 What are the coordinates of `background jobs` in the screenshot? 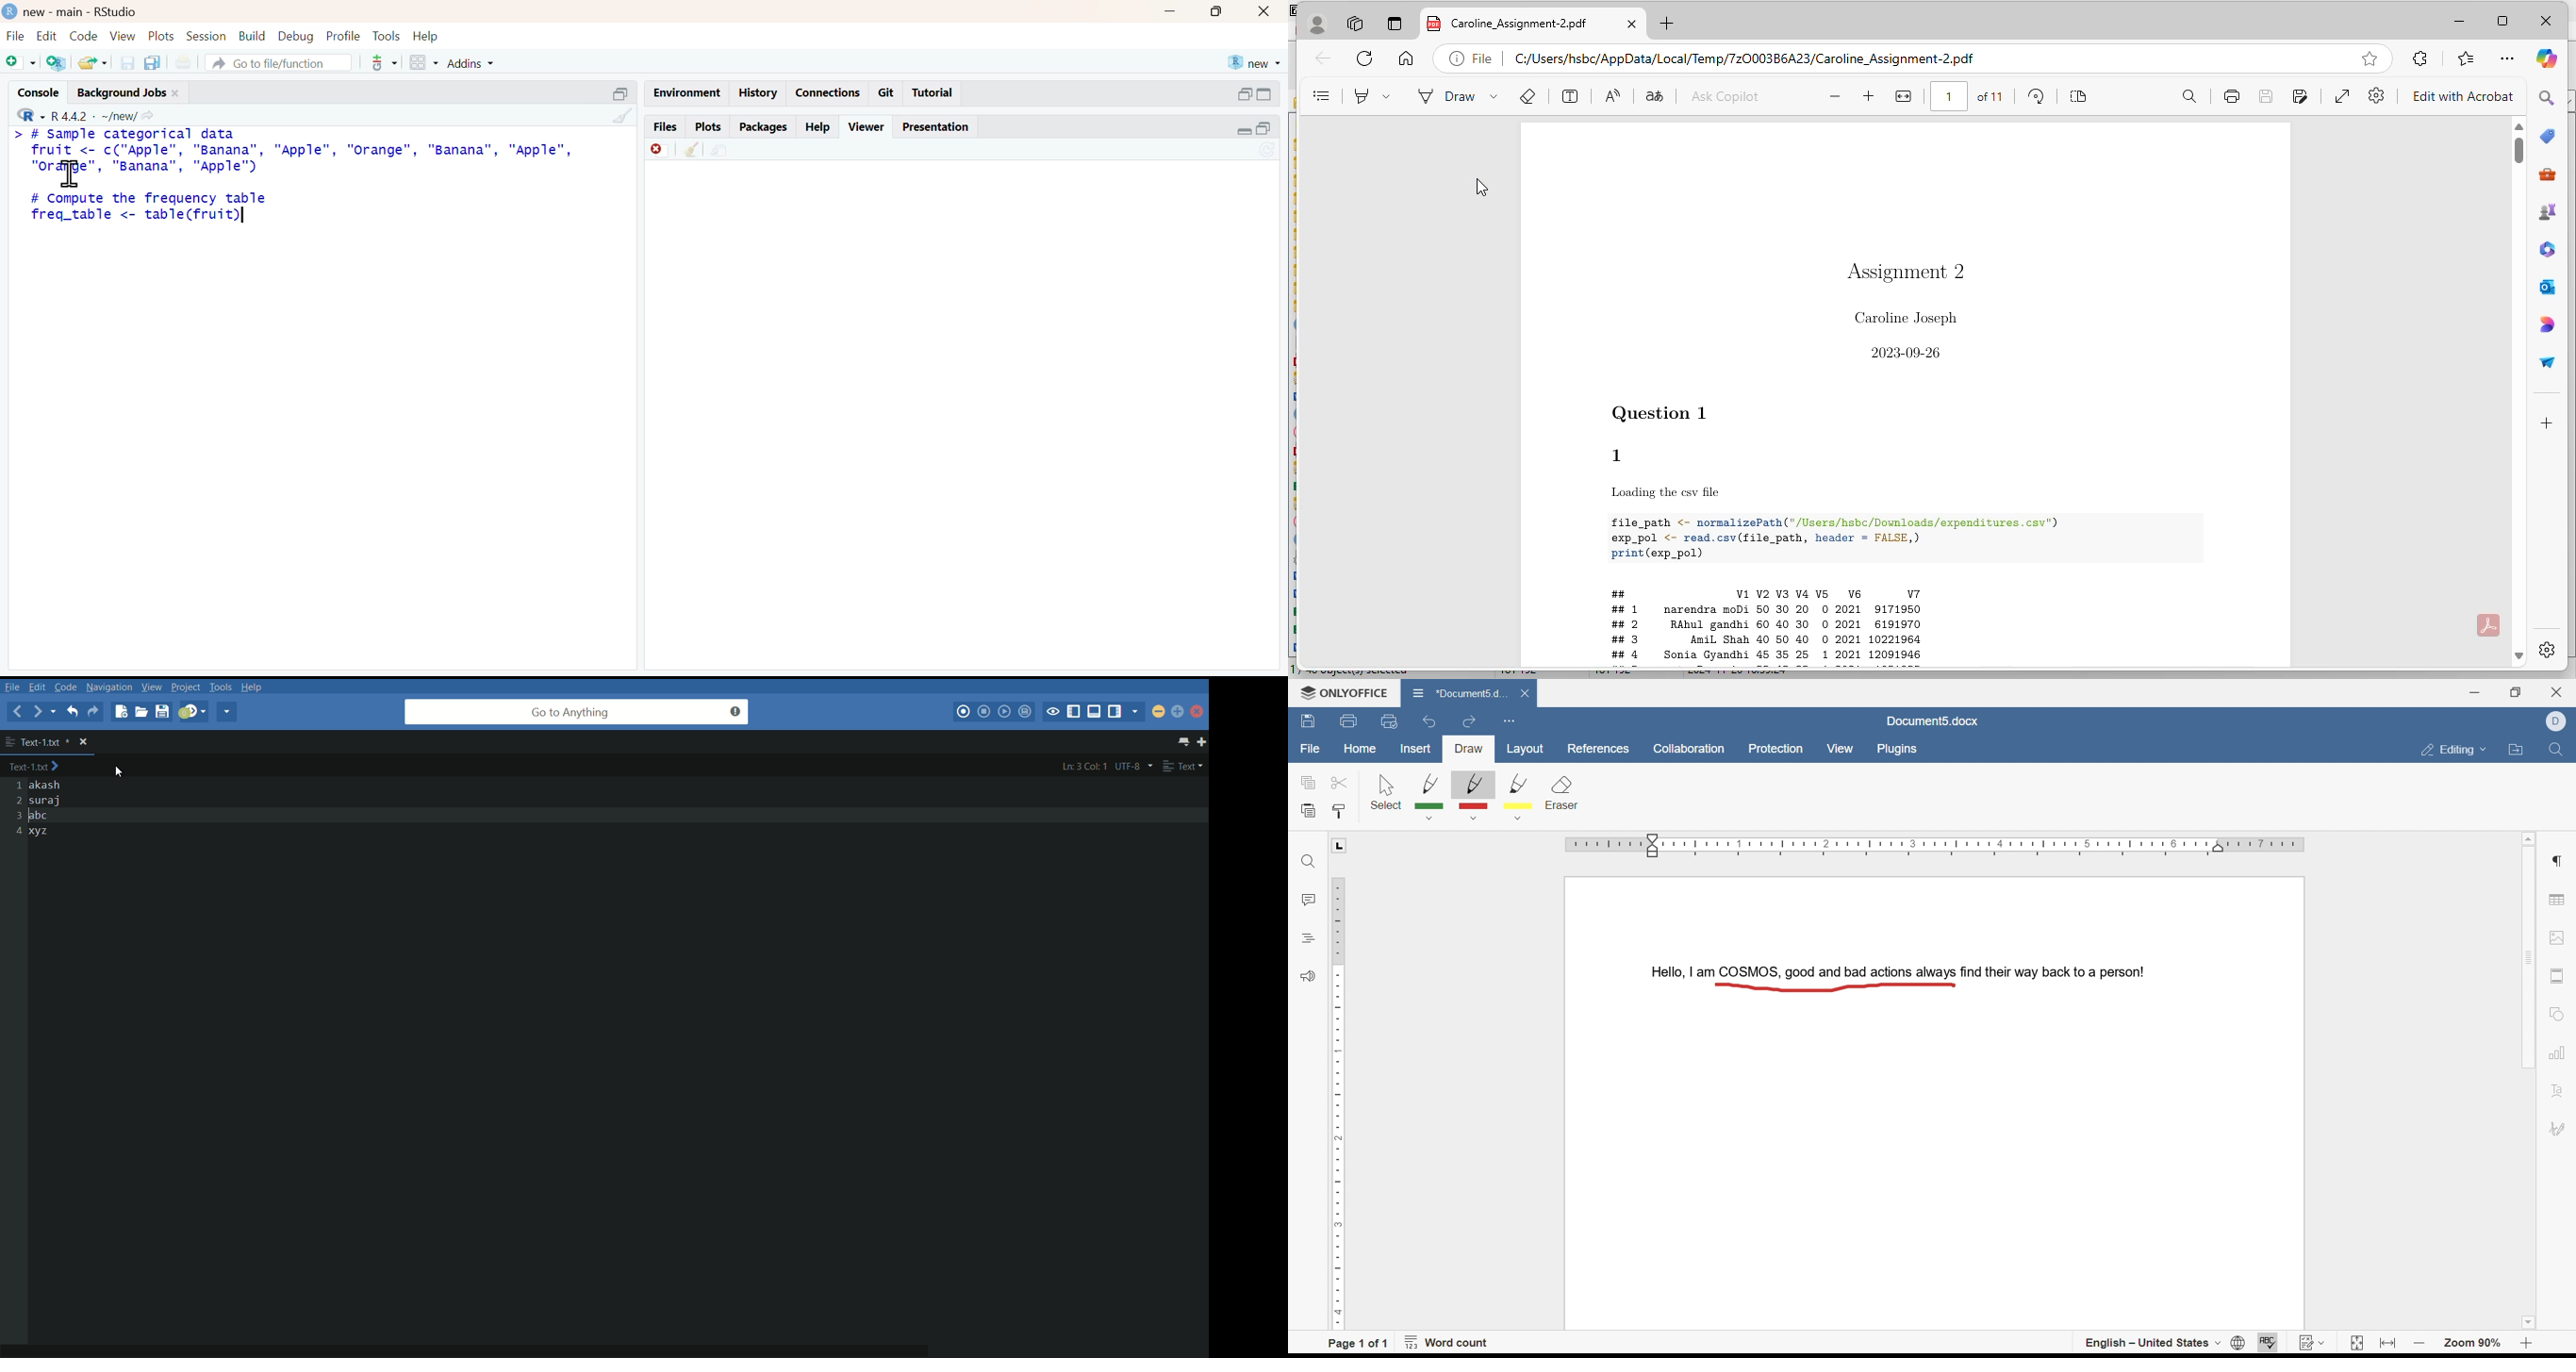 It's located at (128, 94).